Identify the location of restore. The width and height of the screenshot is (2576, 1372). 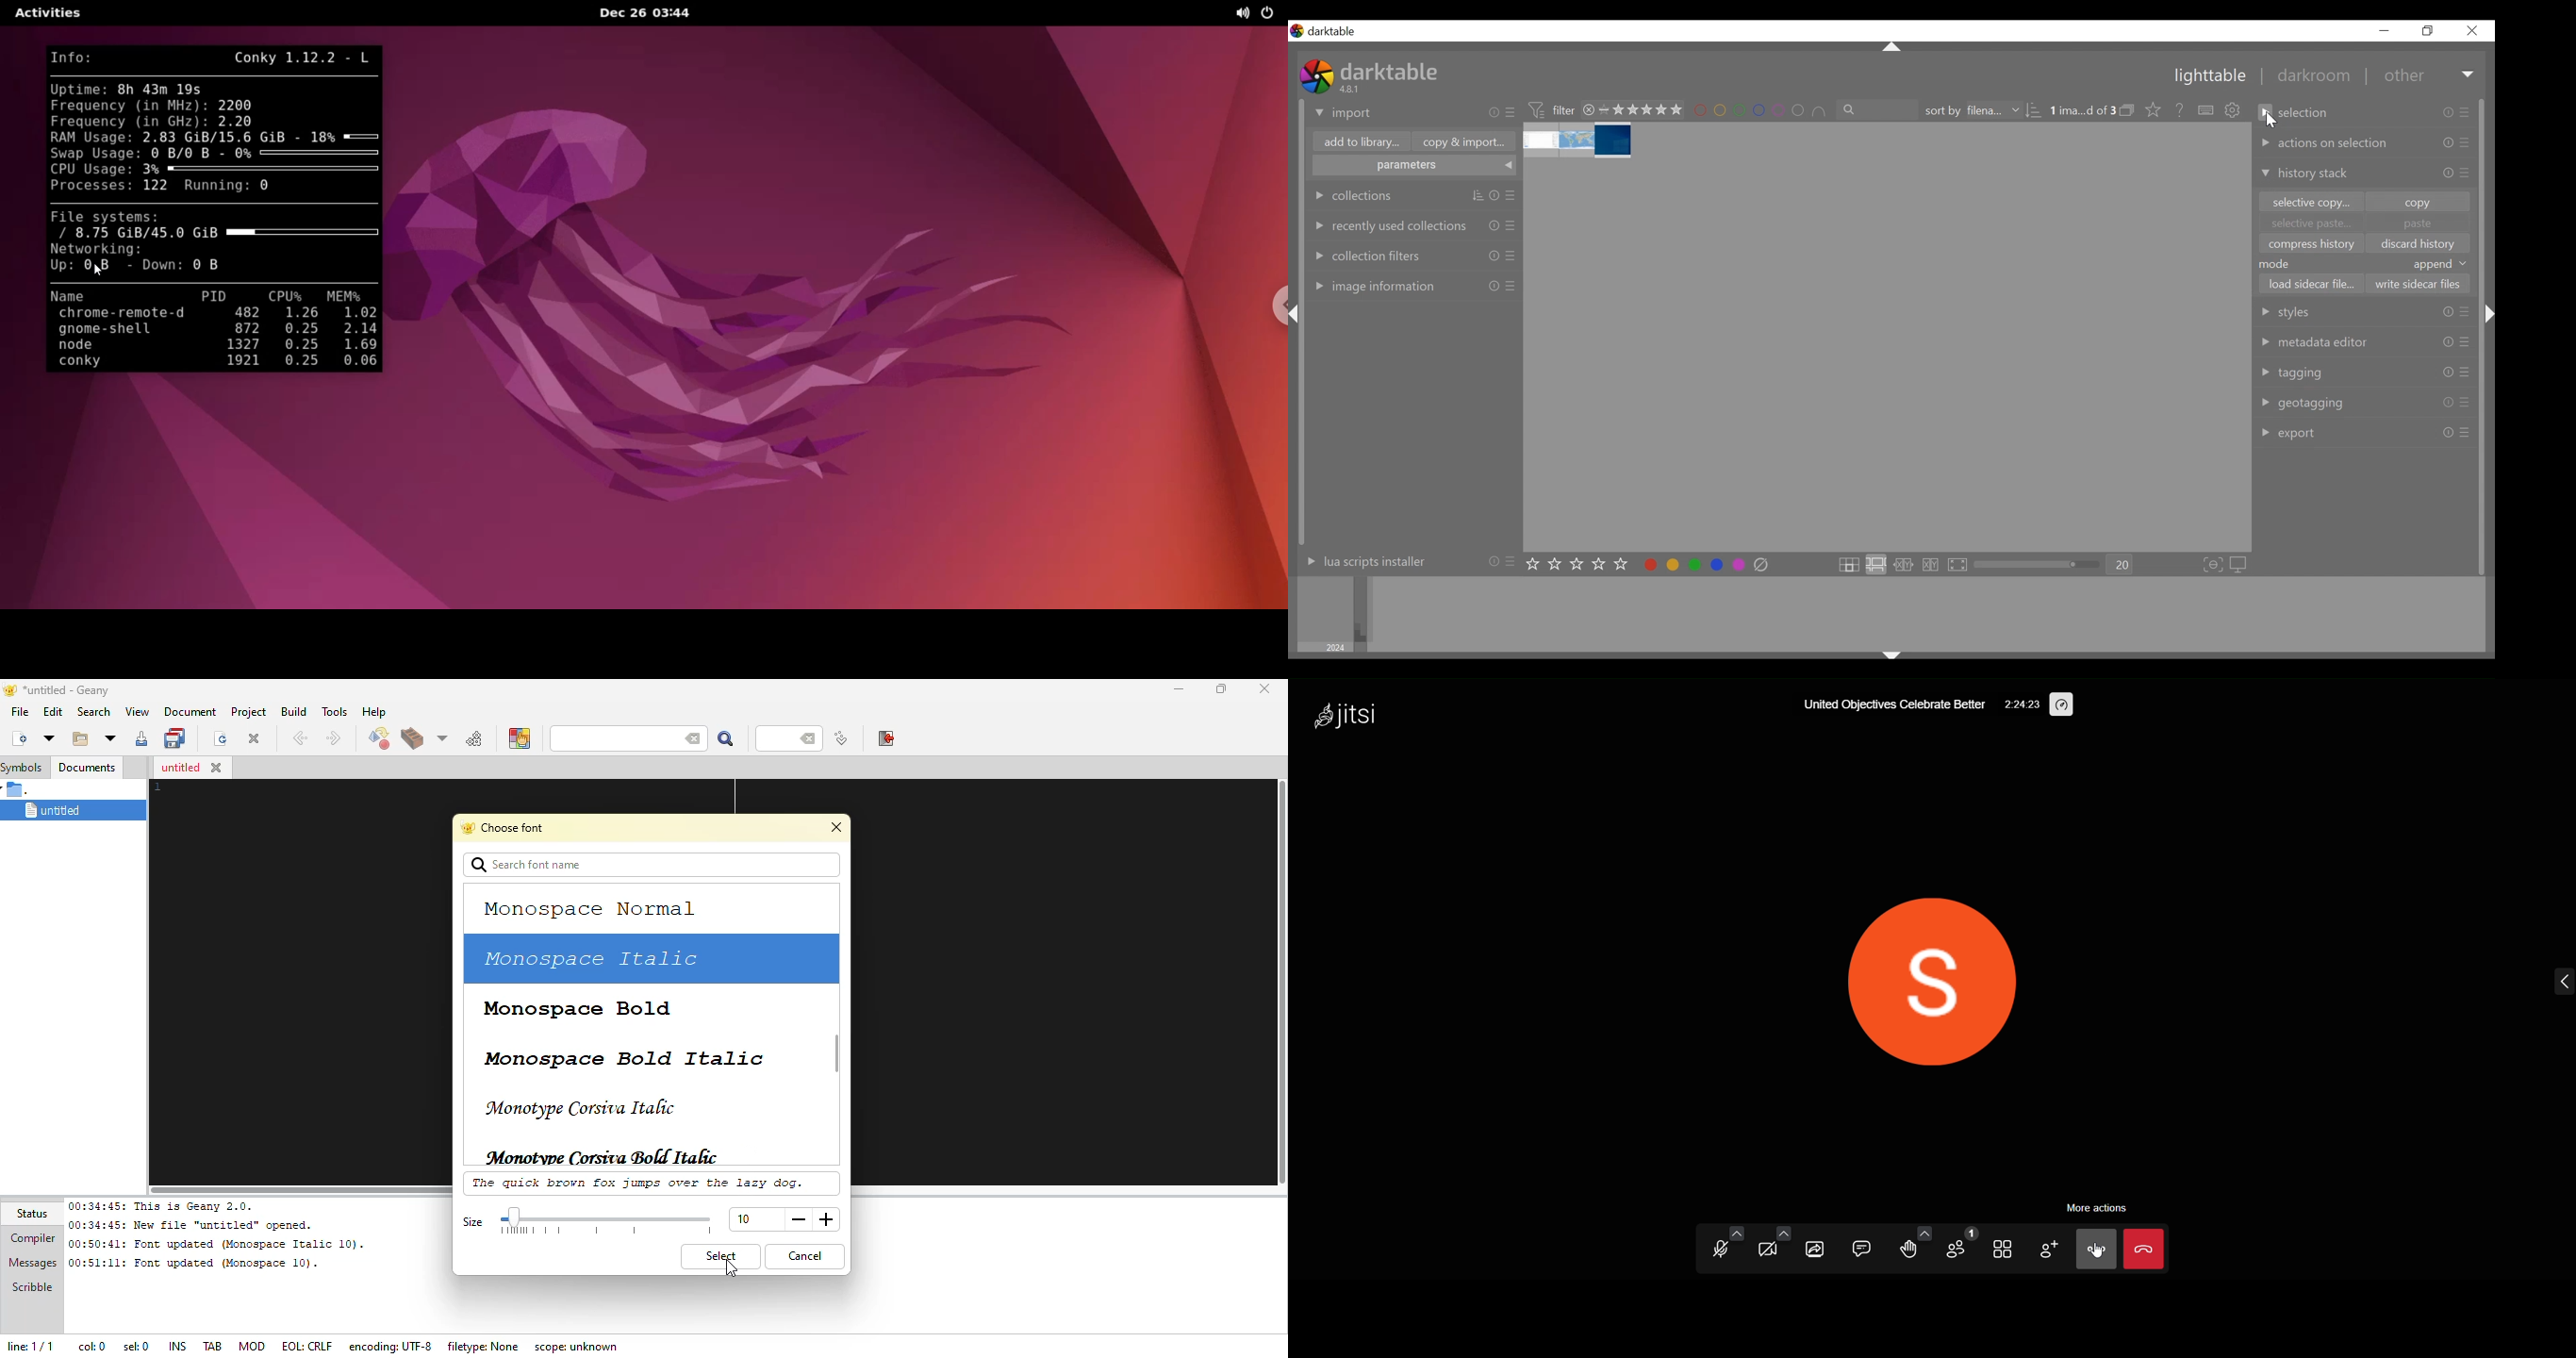
(2426, 31).